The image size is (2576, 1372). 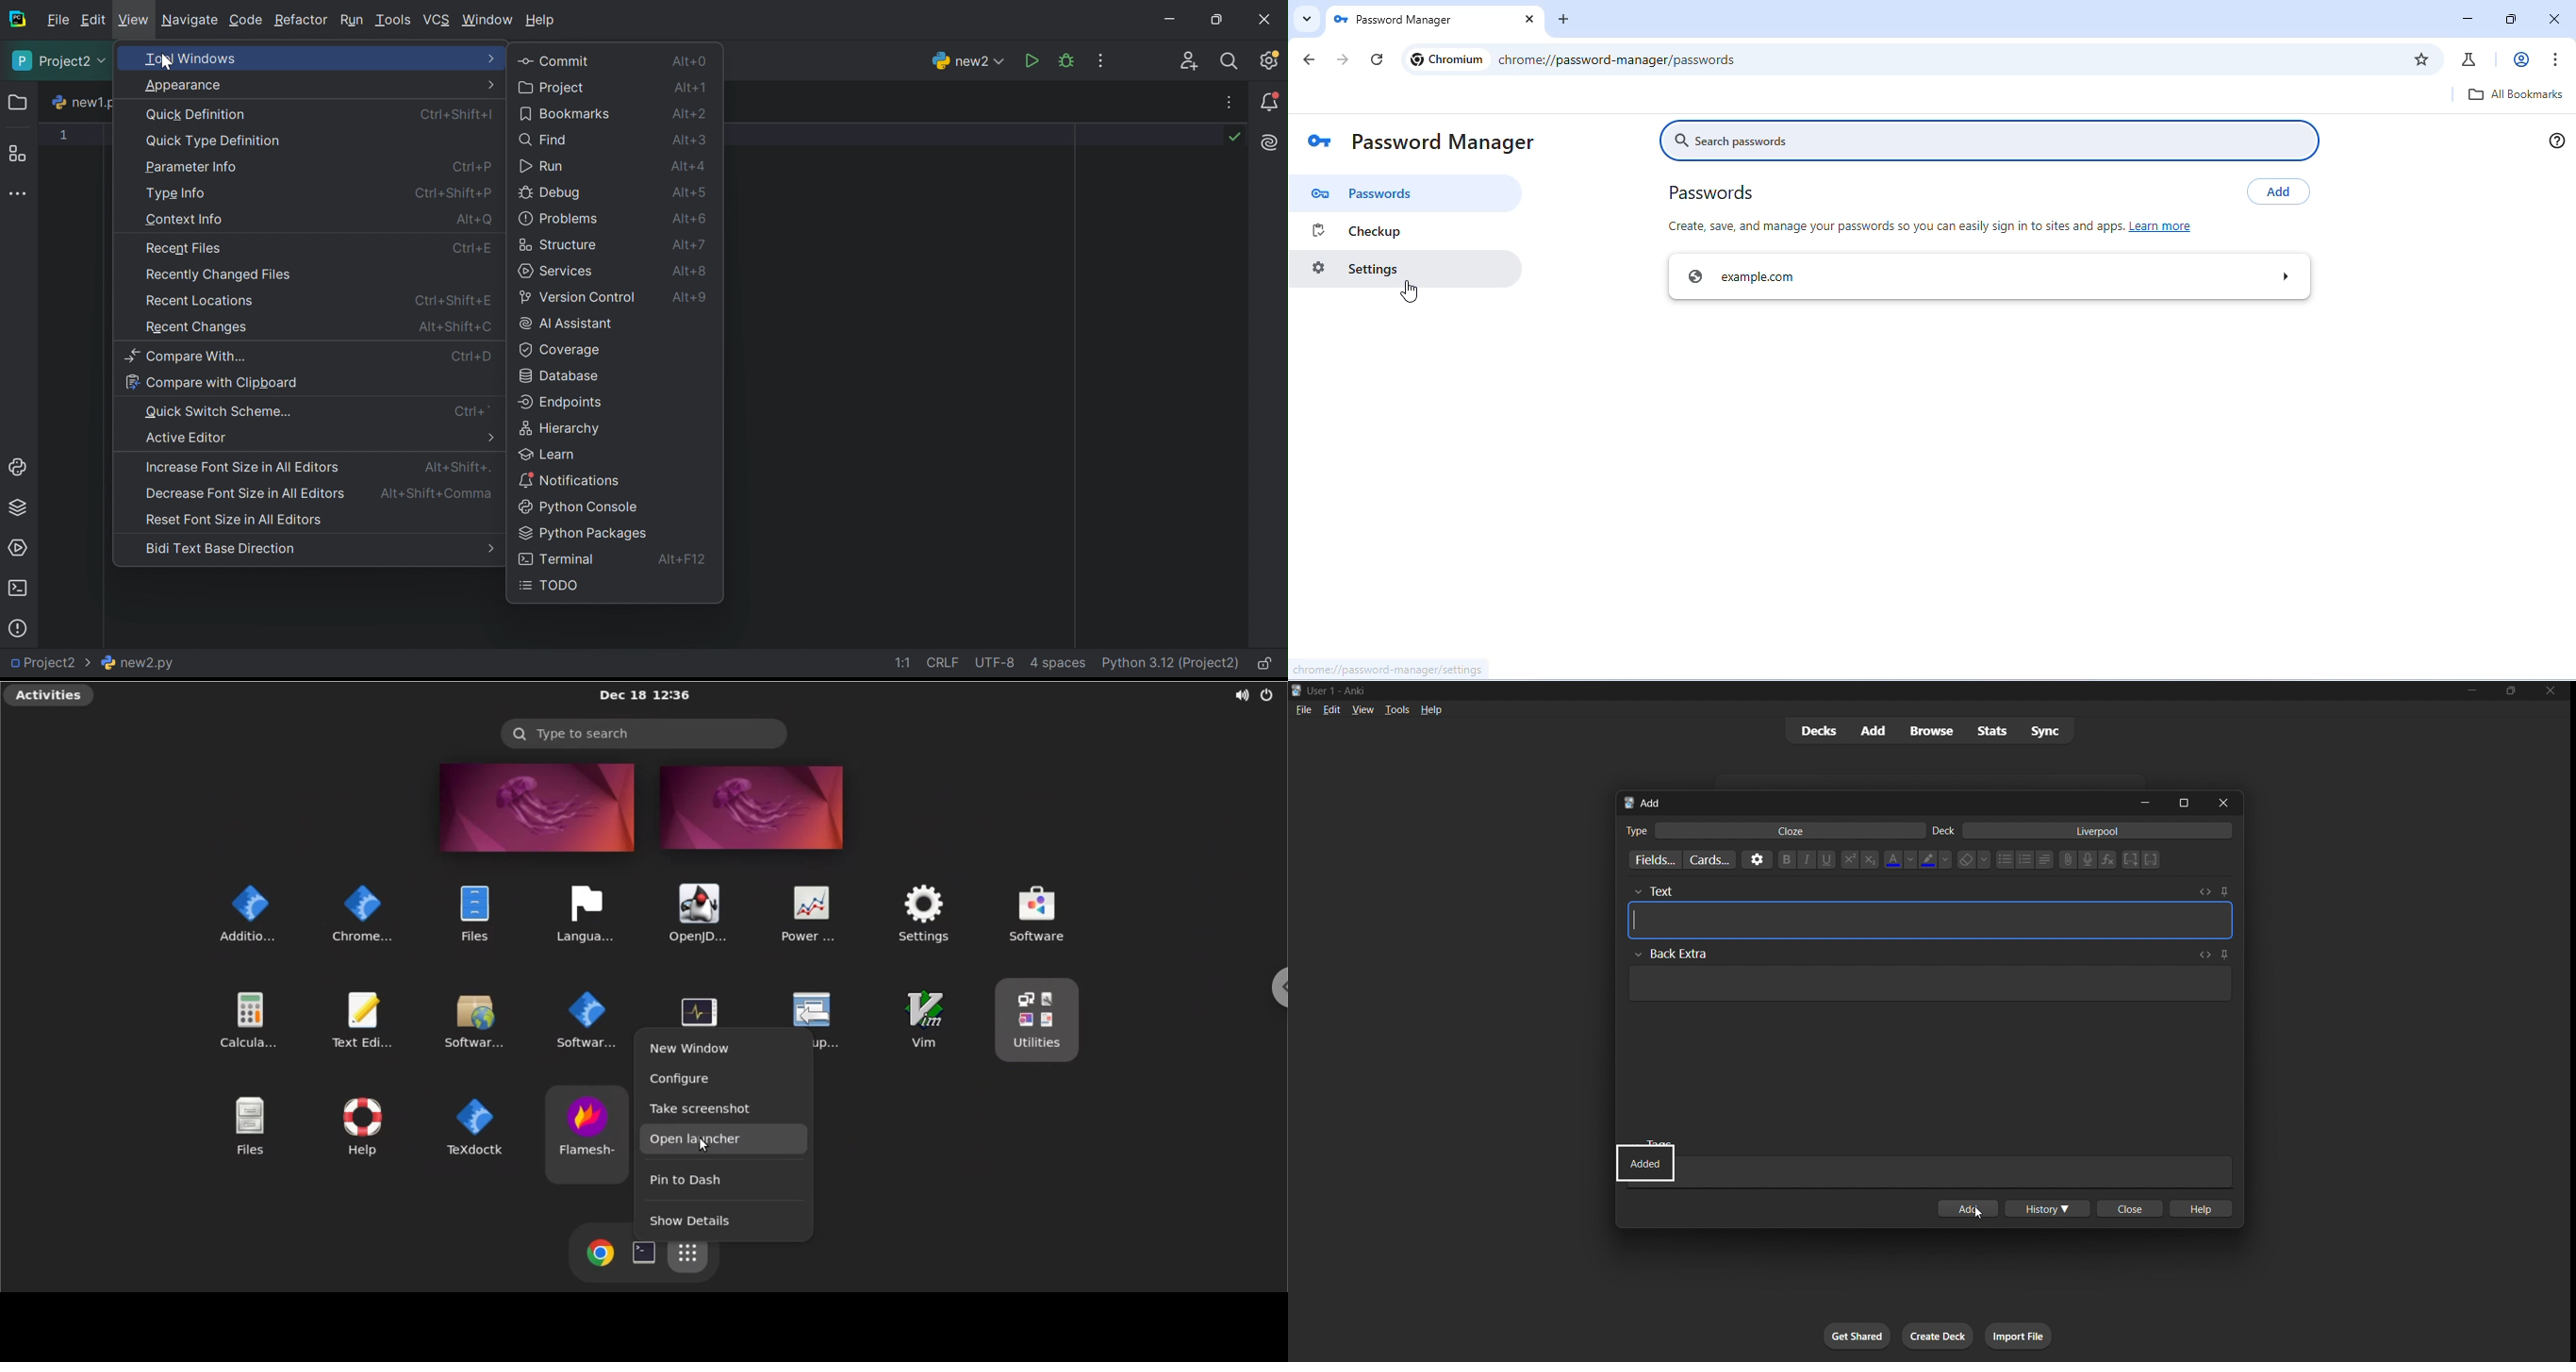 I want to click on text color, so click(x=1905, y=862).